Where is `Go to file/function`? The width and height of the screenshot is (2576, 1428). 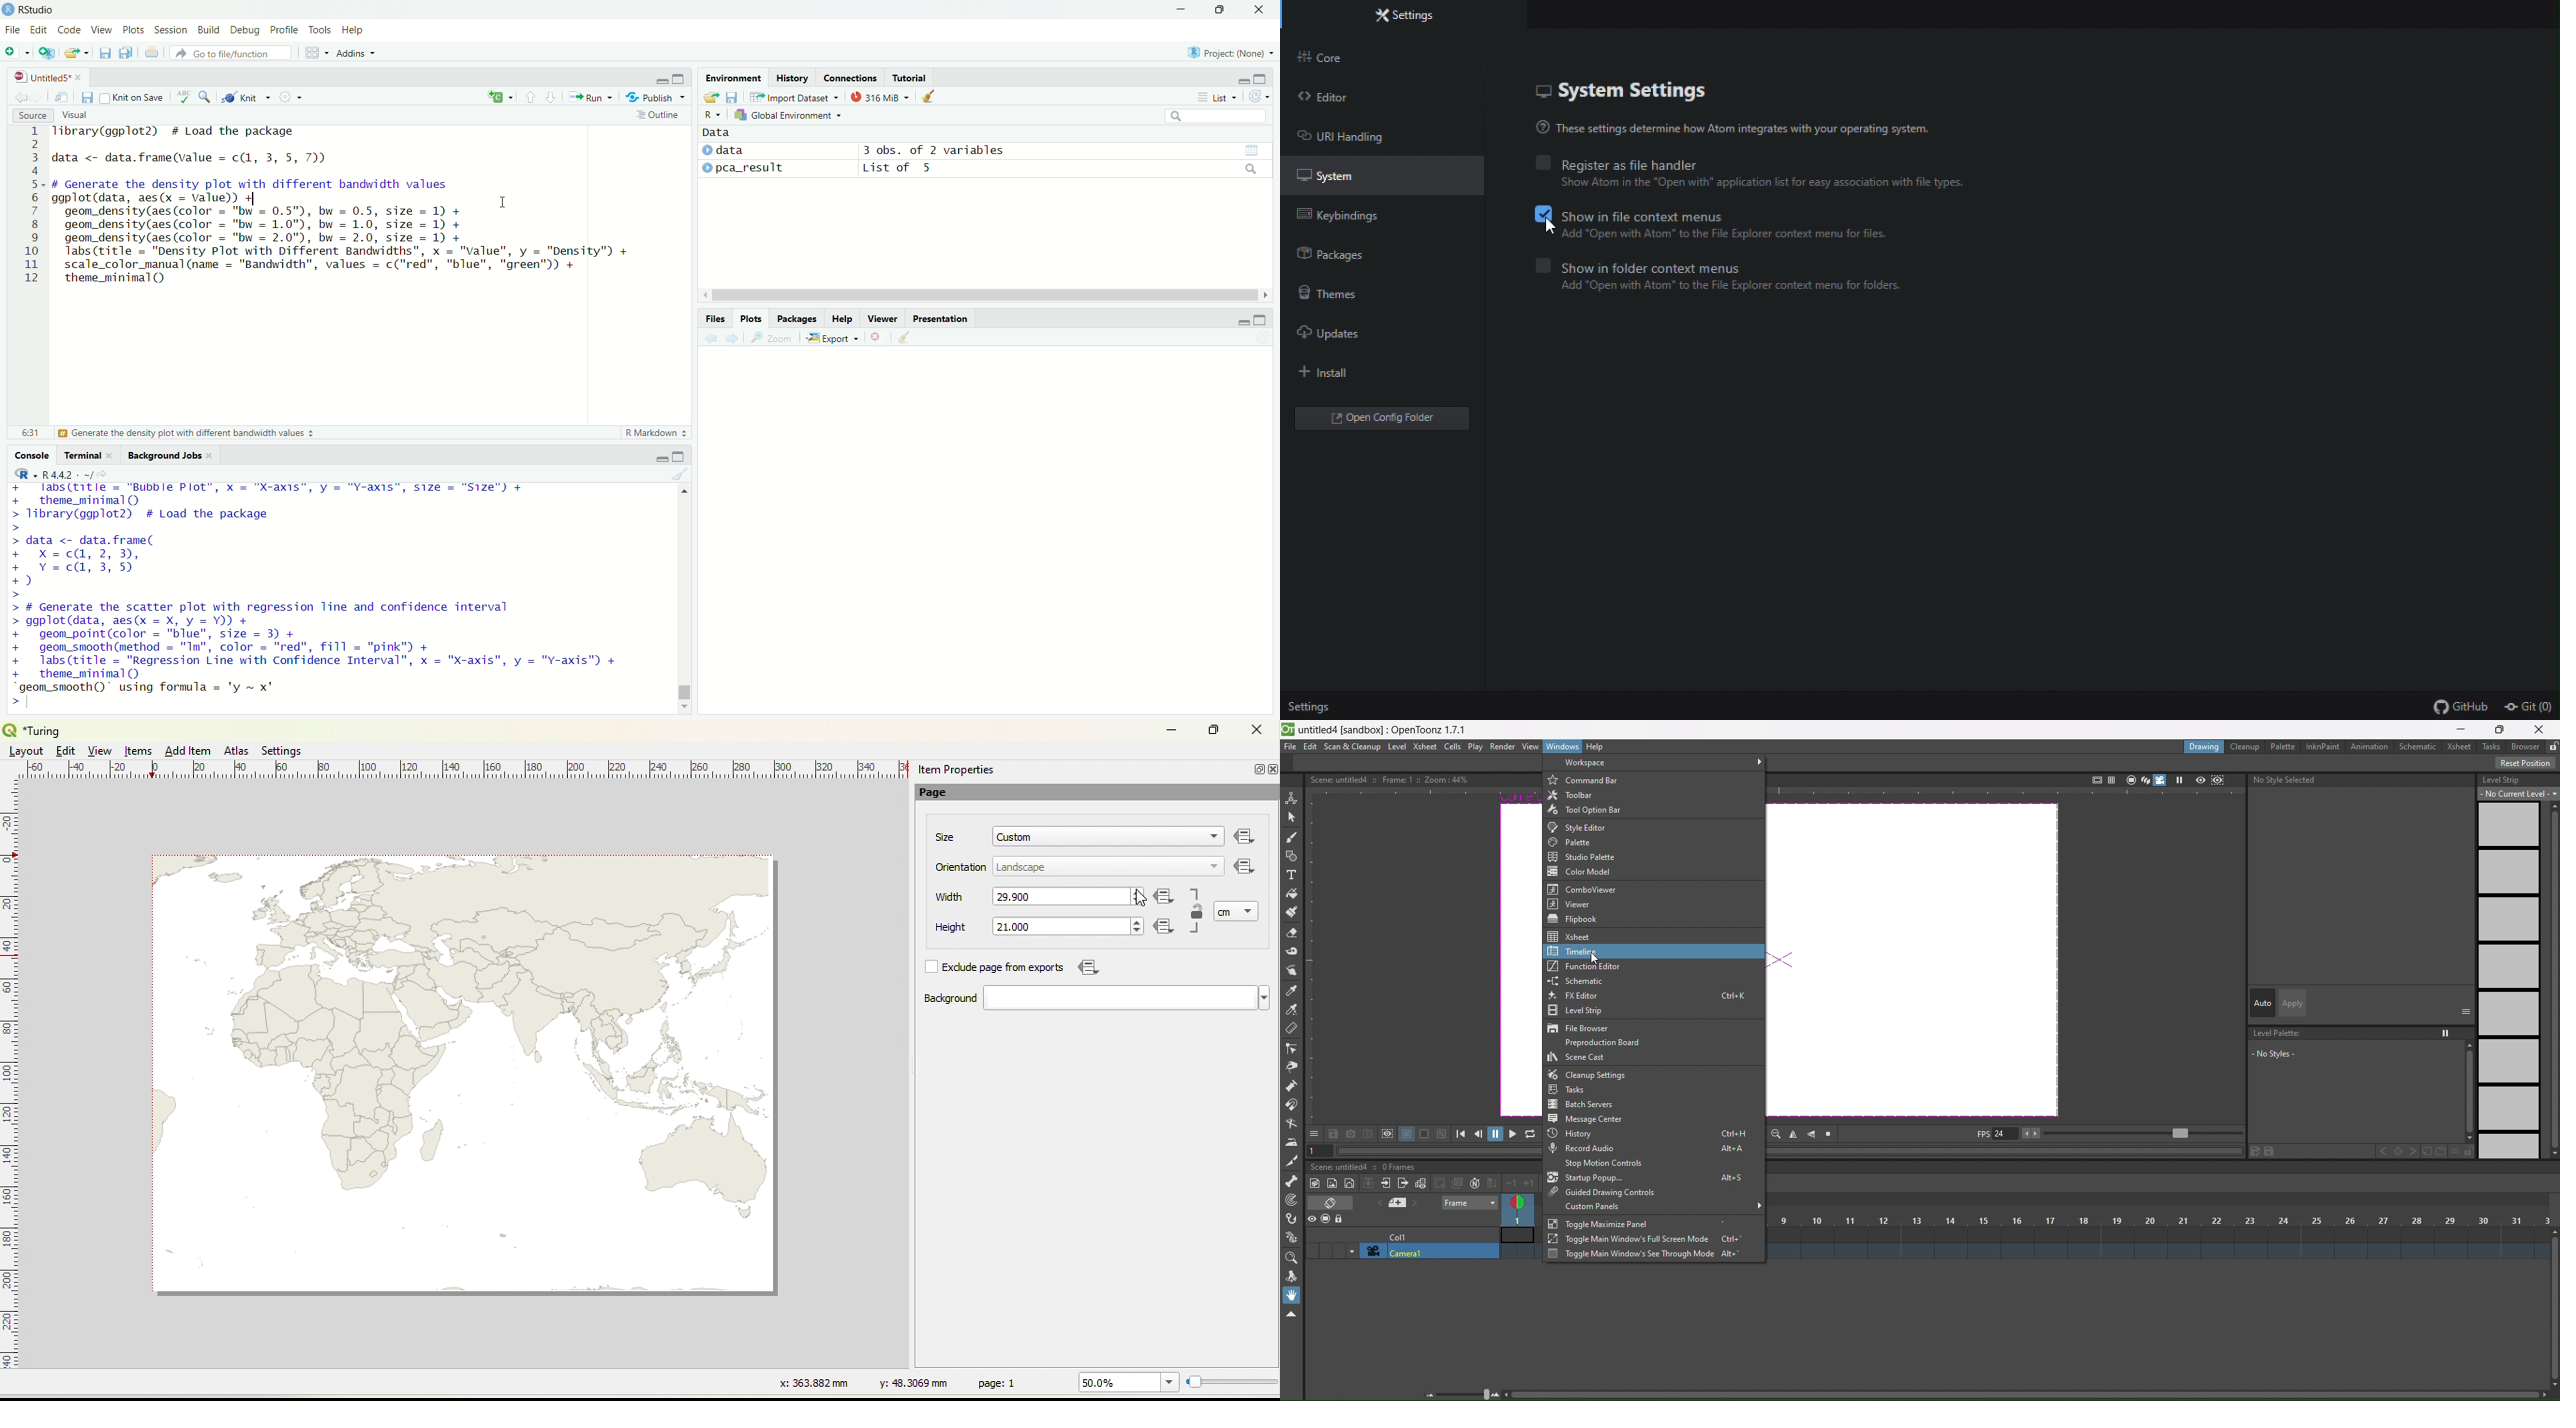
Go to file/function is located at coordinates (231, 53).